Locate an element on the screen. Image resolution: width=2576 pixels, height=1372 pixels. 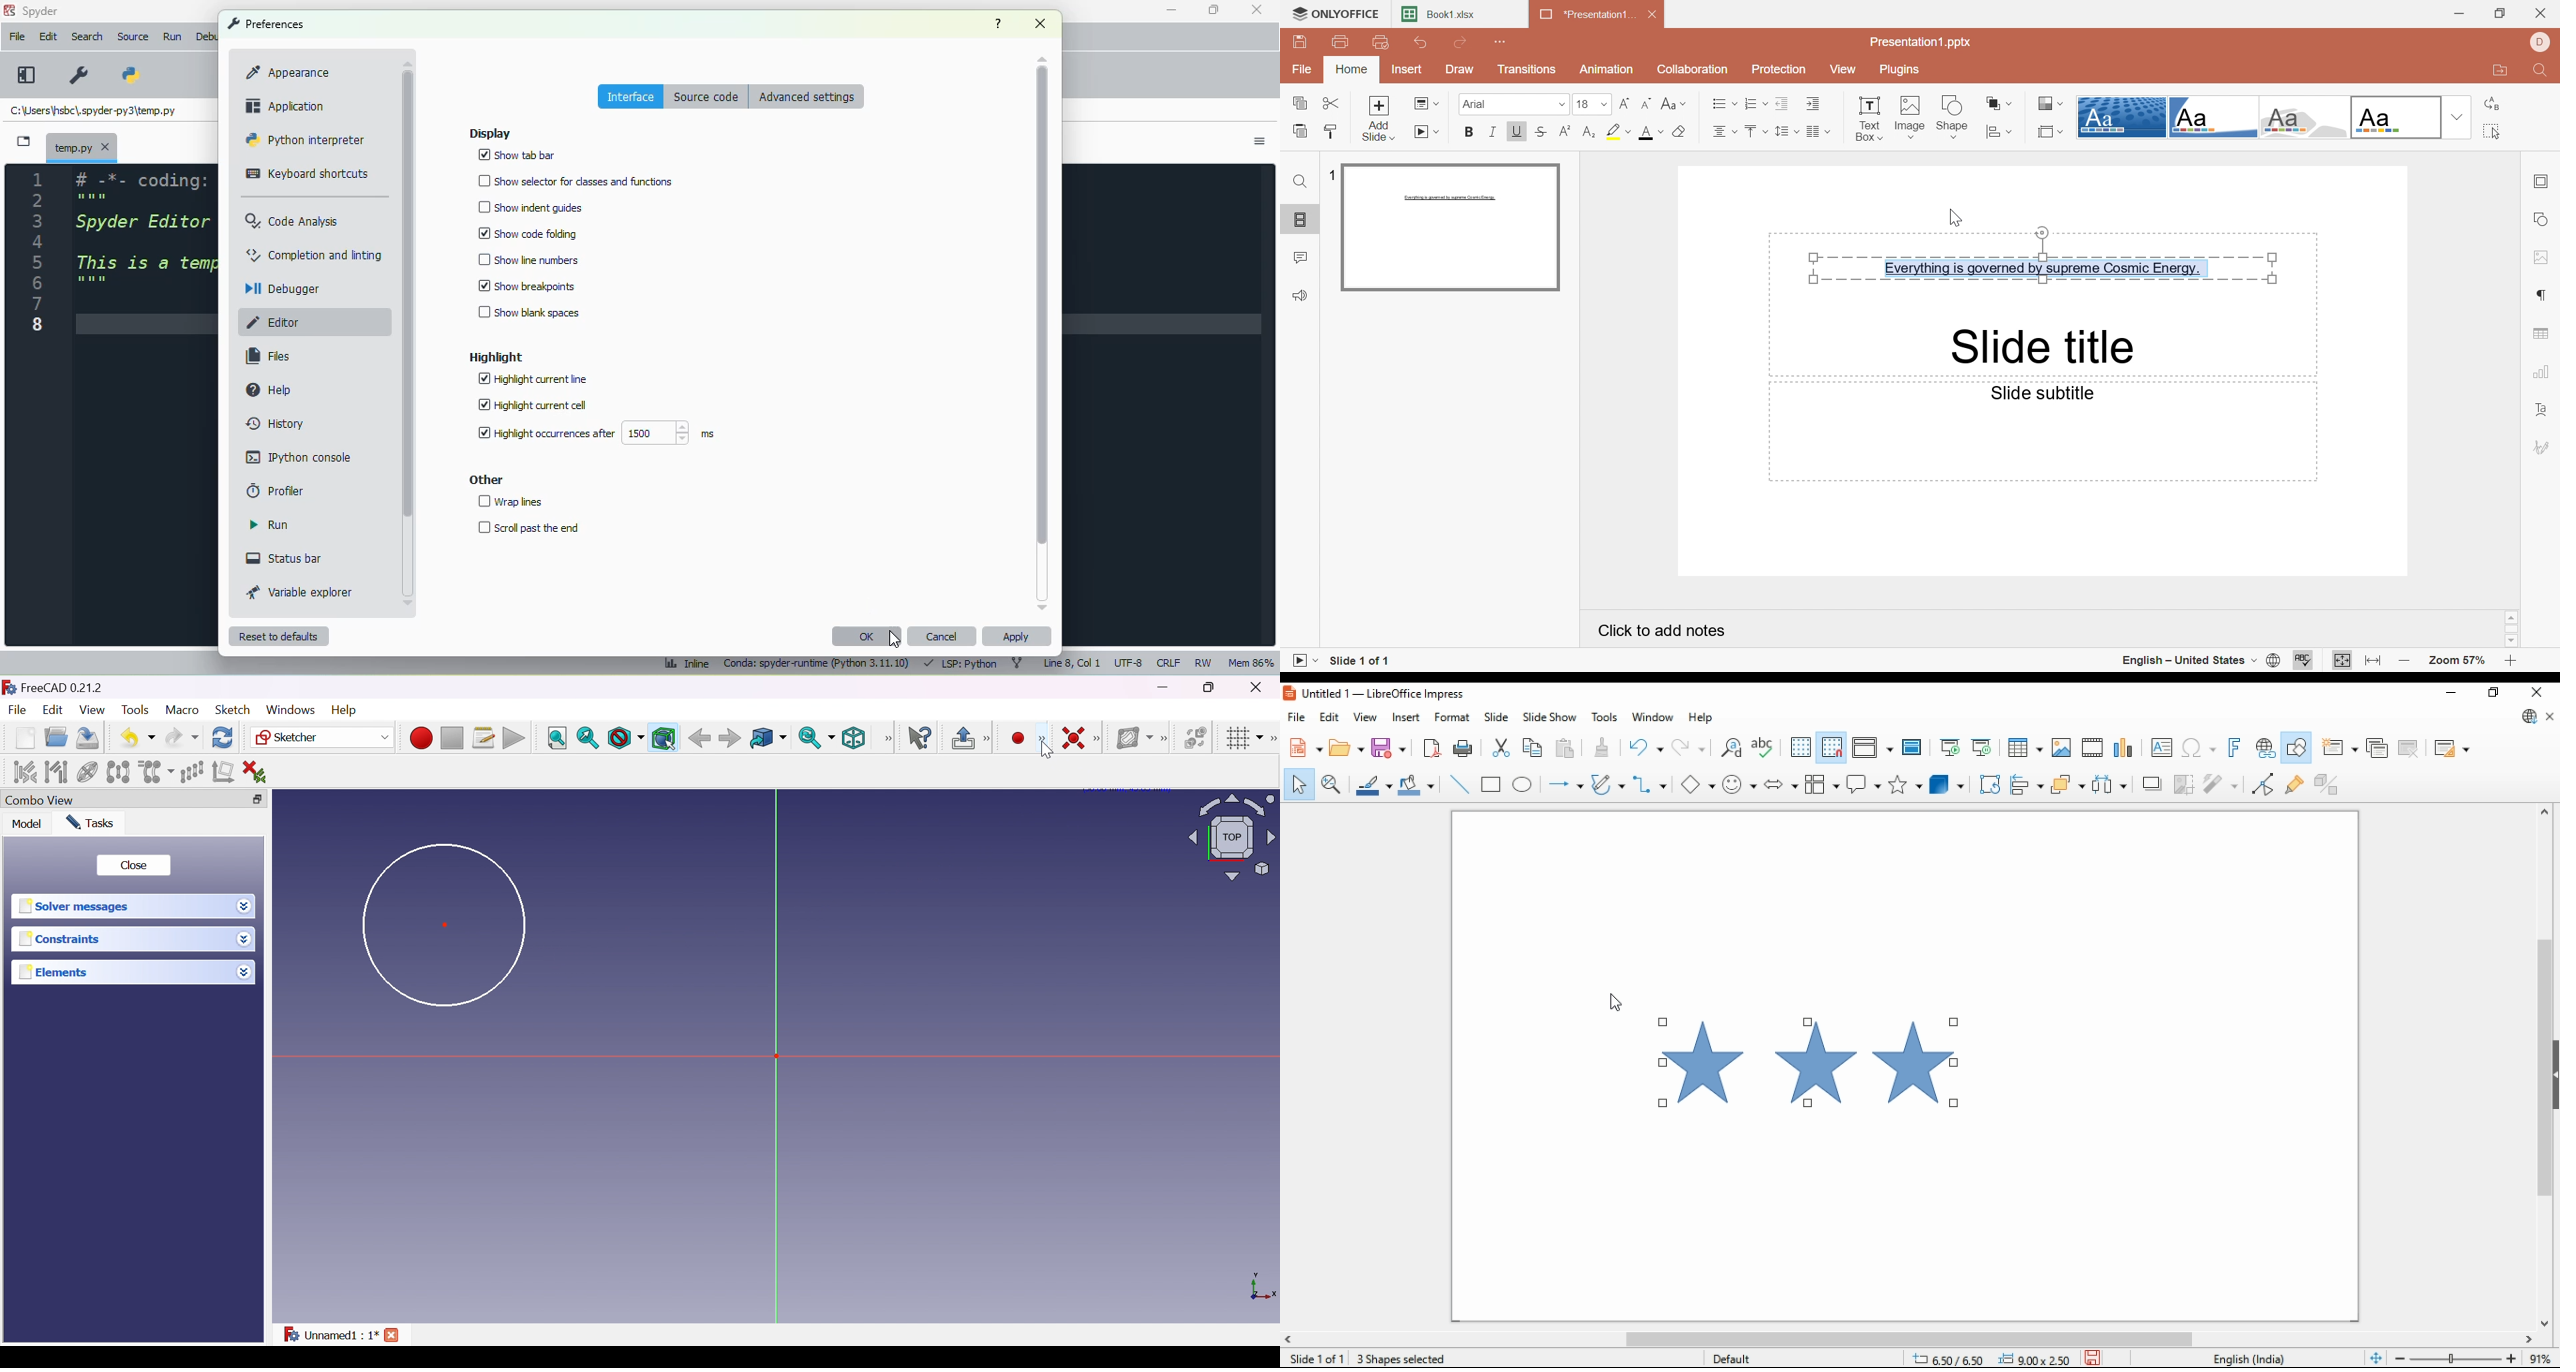
select at least three objects to distribute is located at coordinates (2111, 783).